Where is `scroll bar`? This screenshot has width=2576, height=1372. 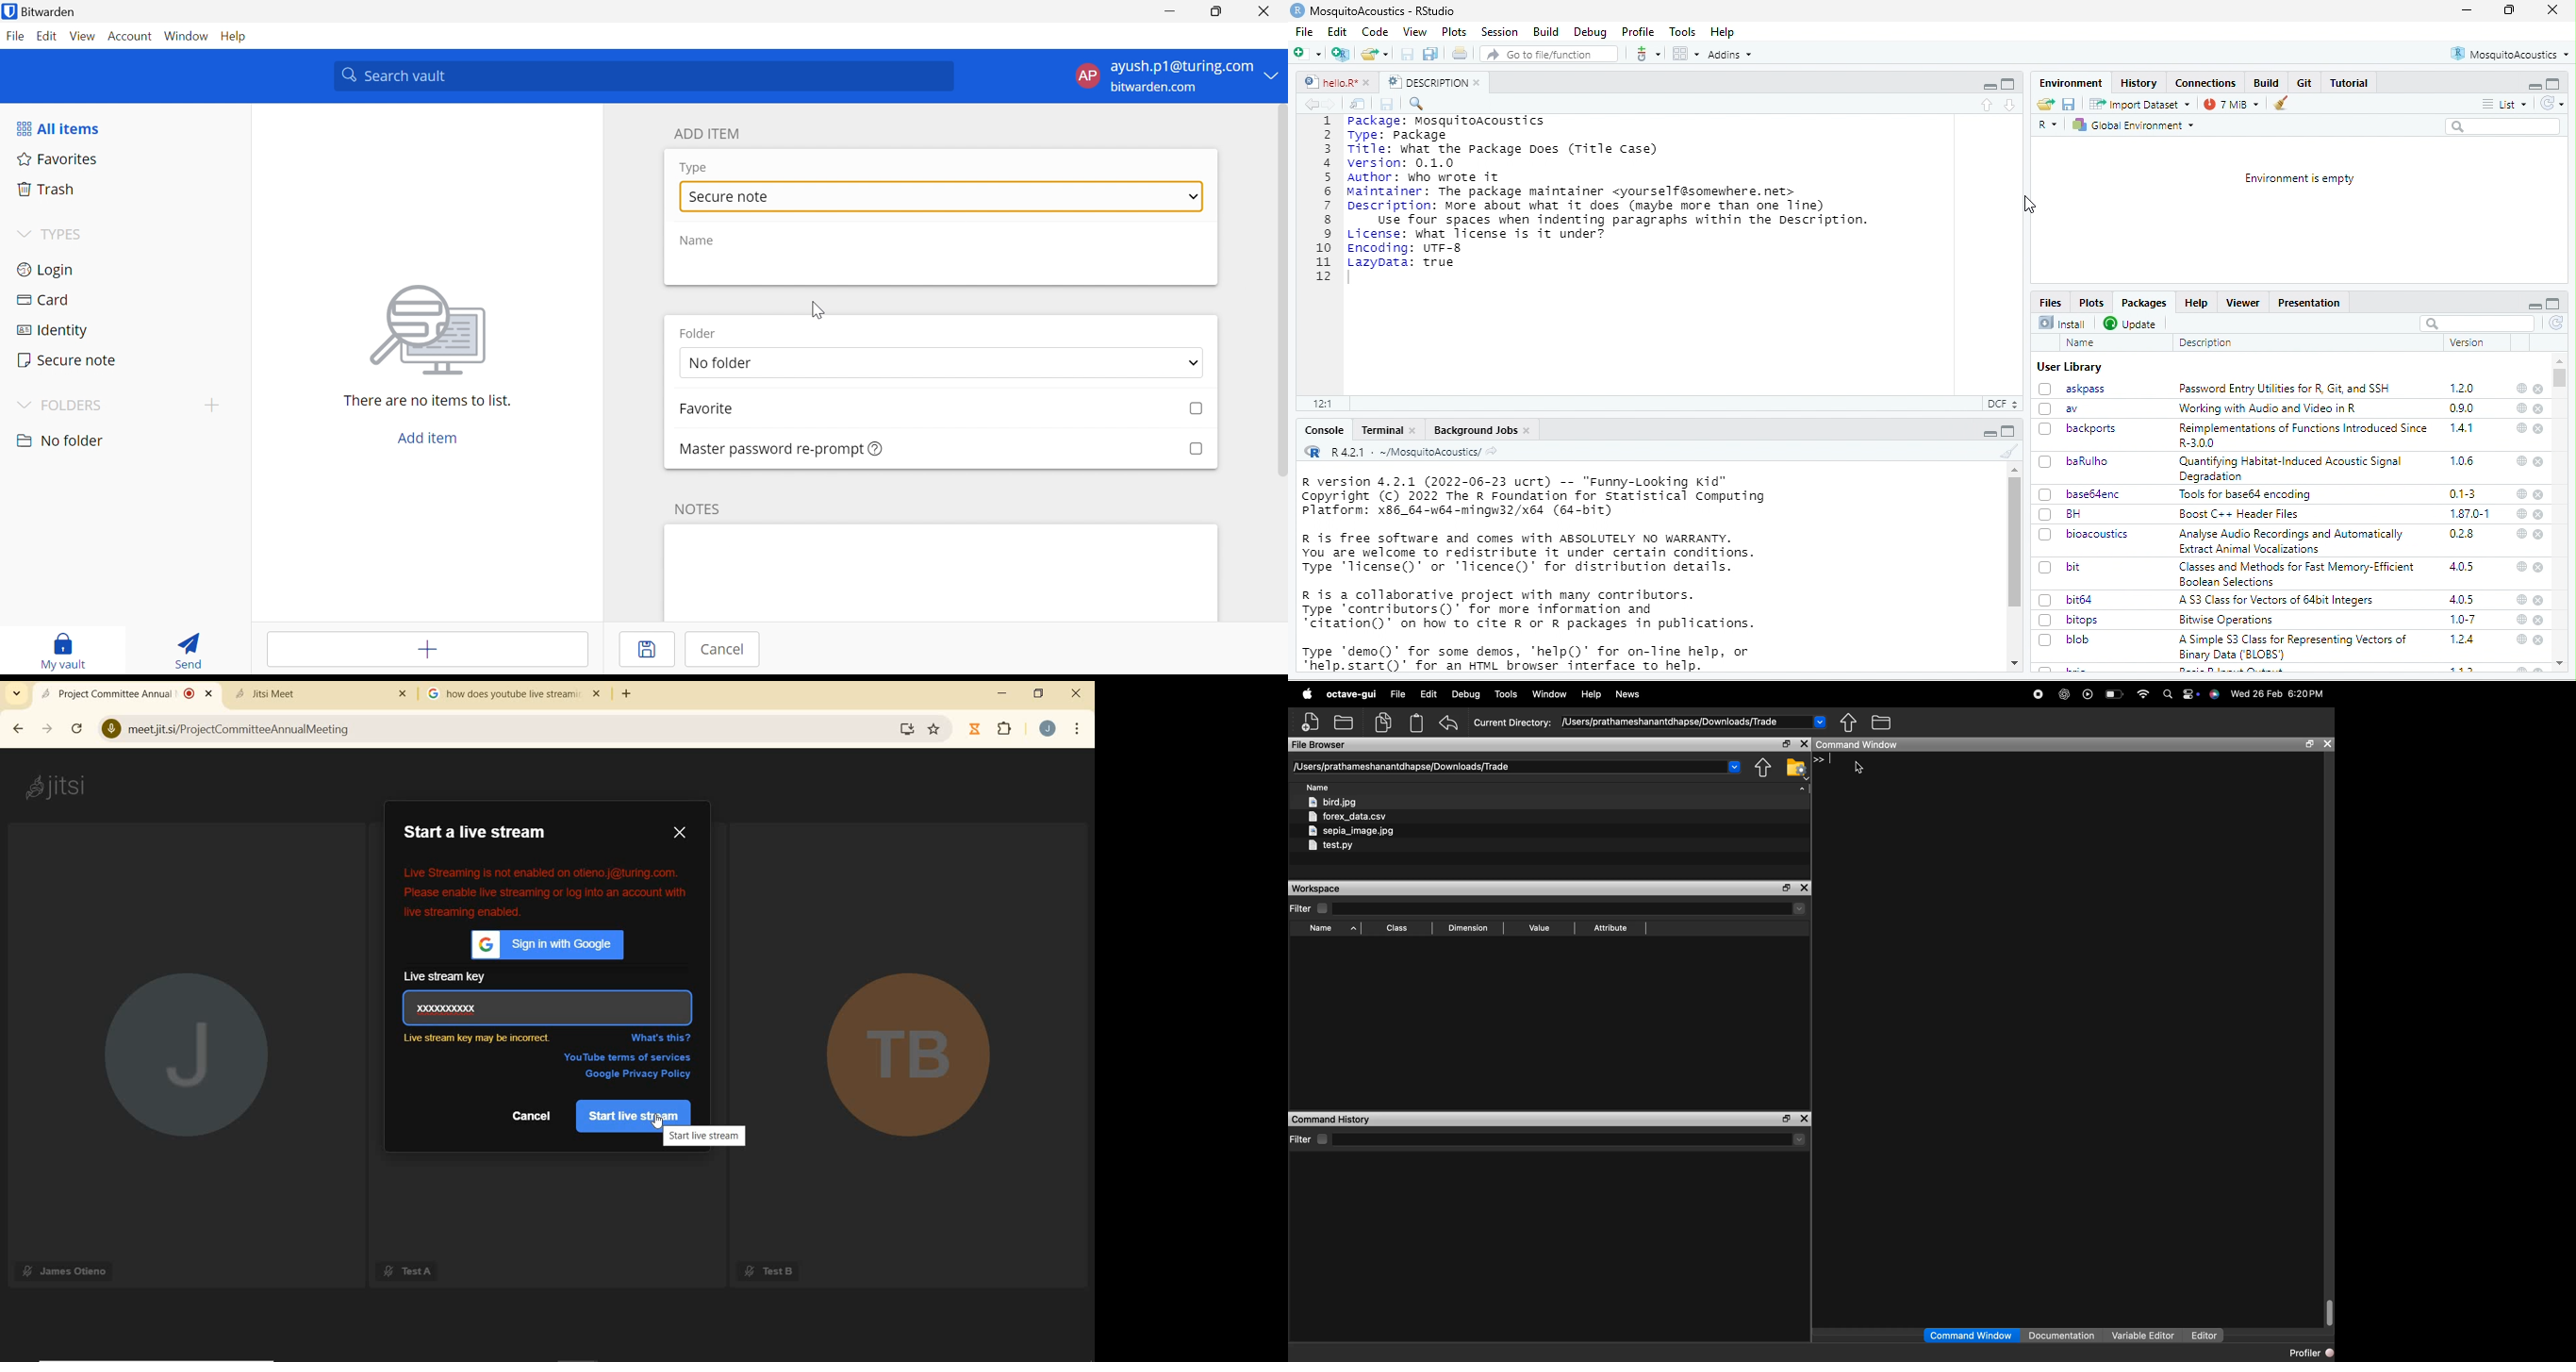 scroll bar is located at coordinates (2016, 542).